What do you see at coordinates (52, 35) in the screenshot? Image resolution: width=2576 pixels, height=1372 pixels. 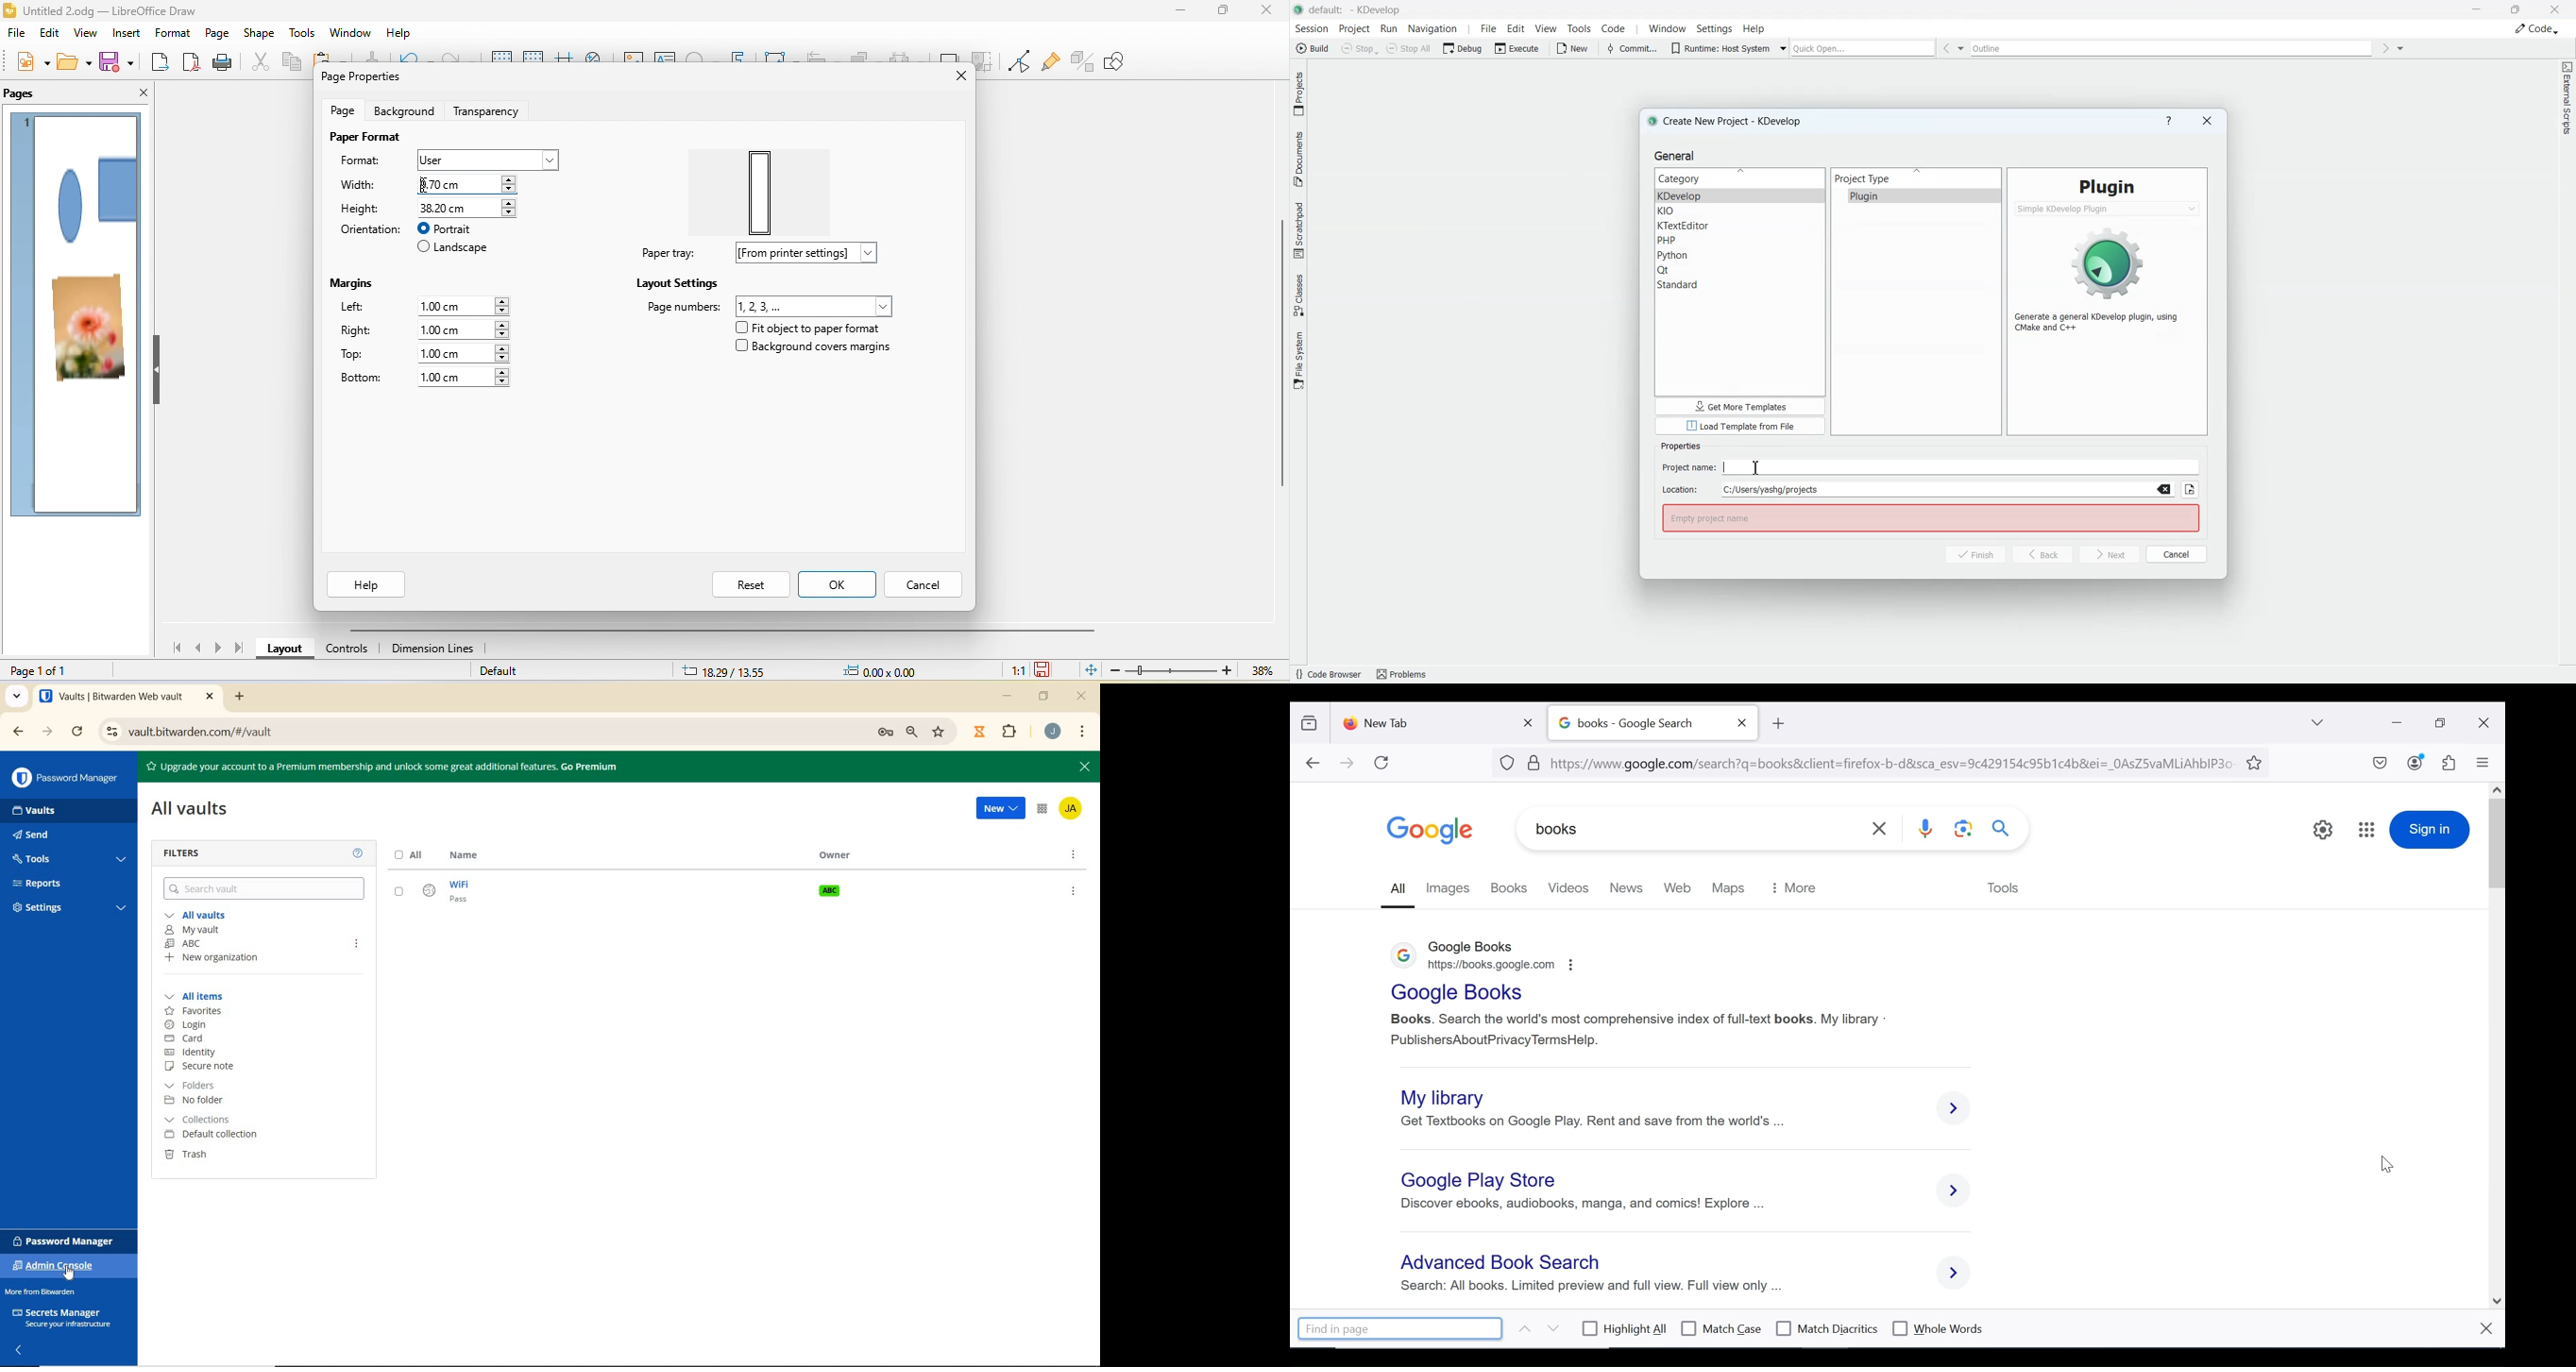 I see `edit` at bounding box center [52, 35].